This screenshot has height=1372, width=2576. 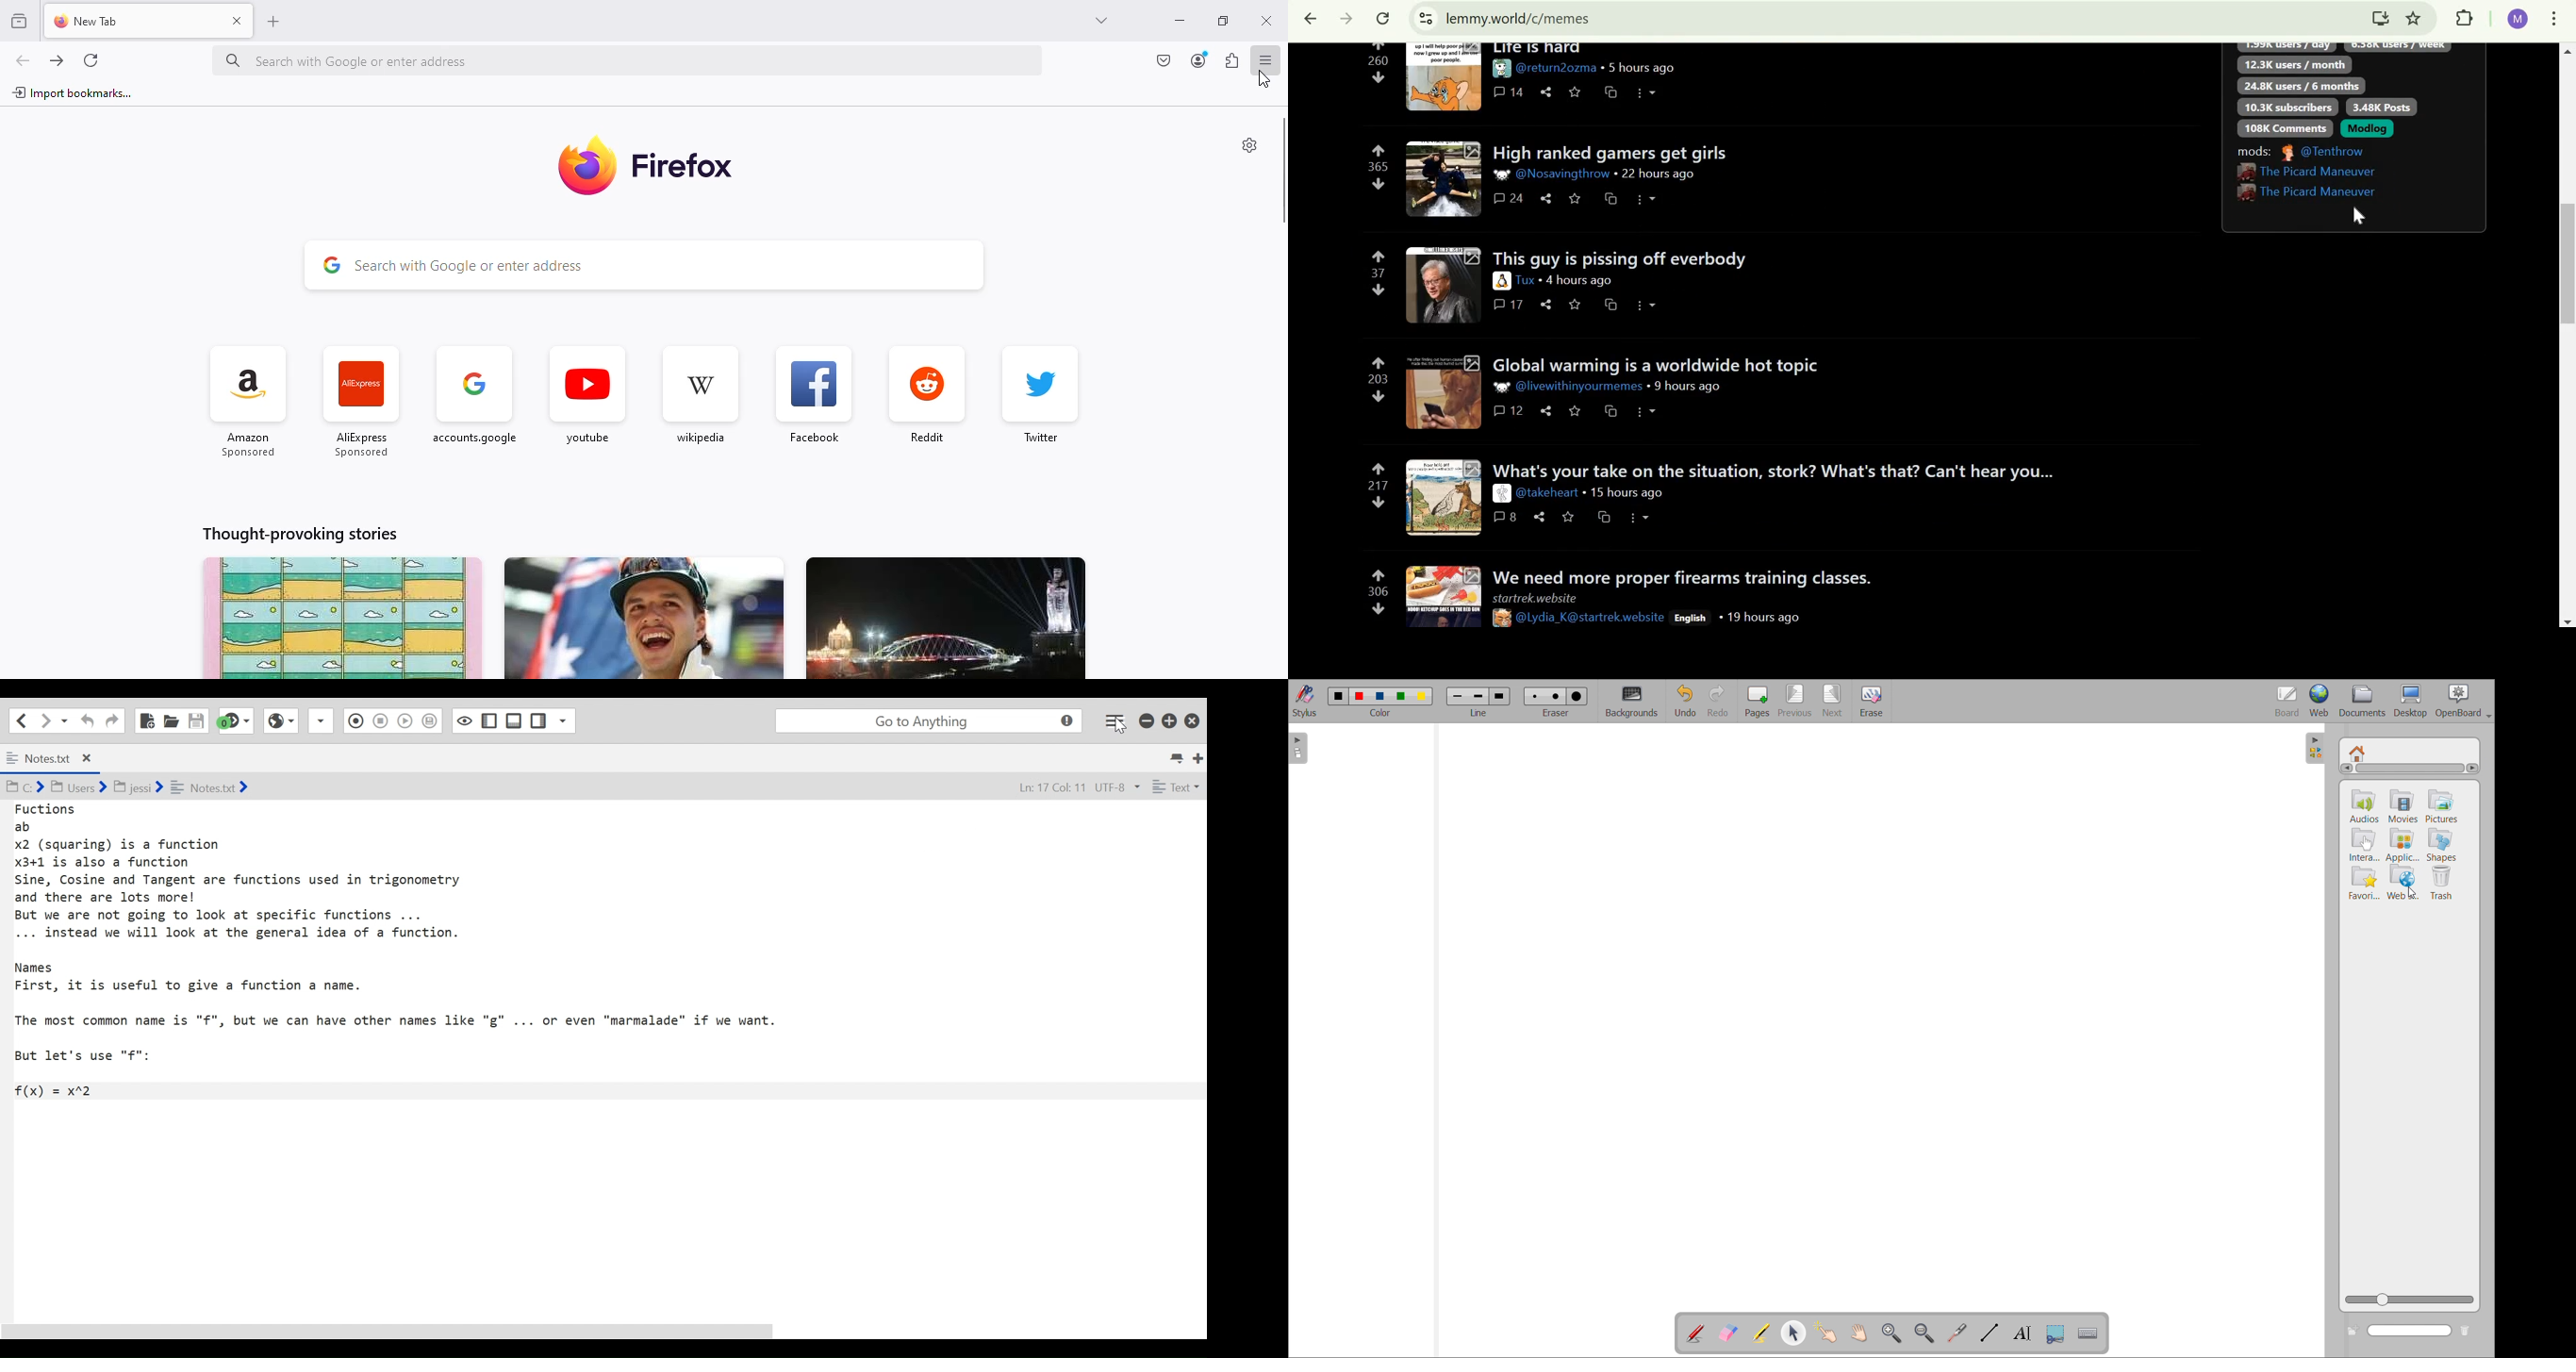 I want to click on expand here, so click(x=1442, y=285).